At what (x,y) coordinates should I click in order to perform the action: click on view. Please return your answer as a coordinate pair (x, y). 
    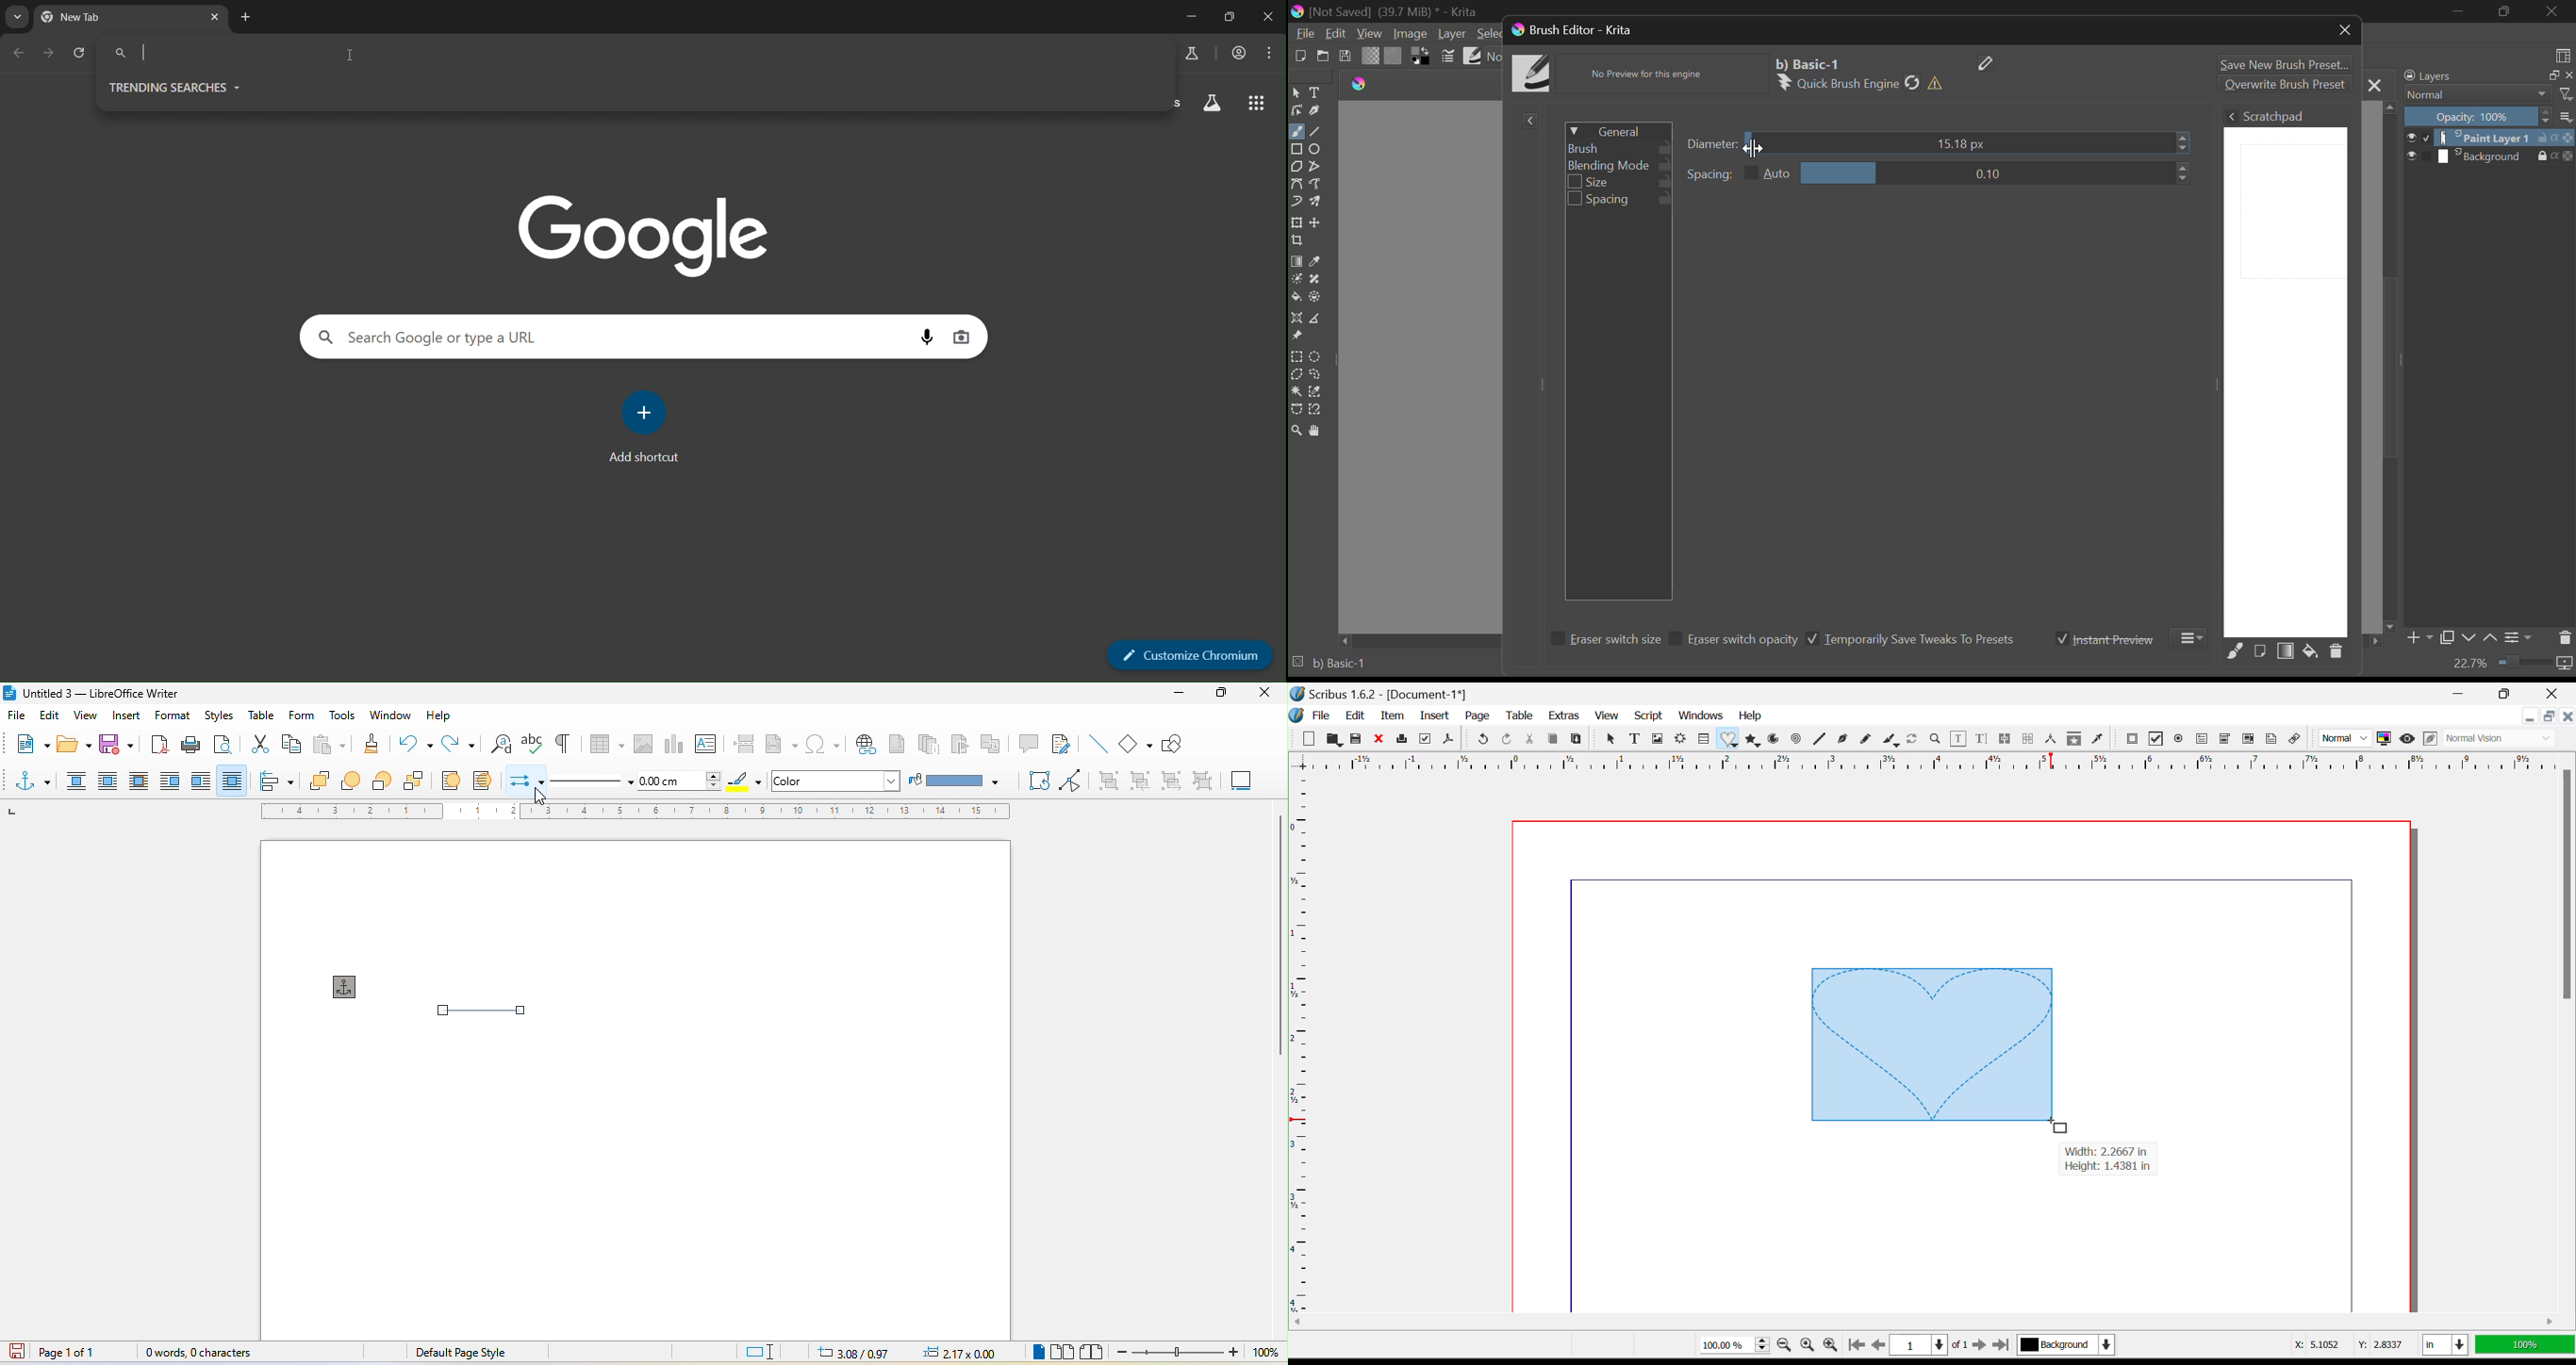
    Looking at the image, I should click on (83, 717).